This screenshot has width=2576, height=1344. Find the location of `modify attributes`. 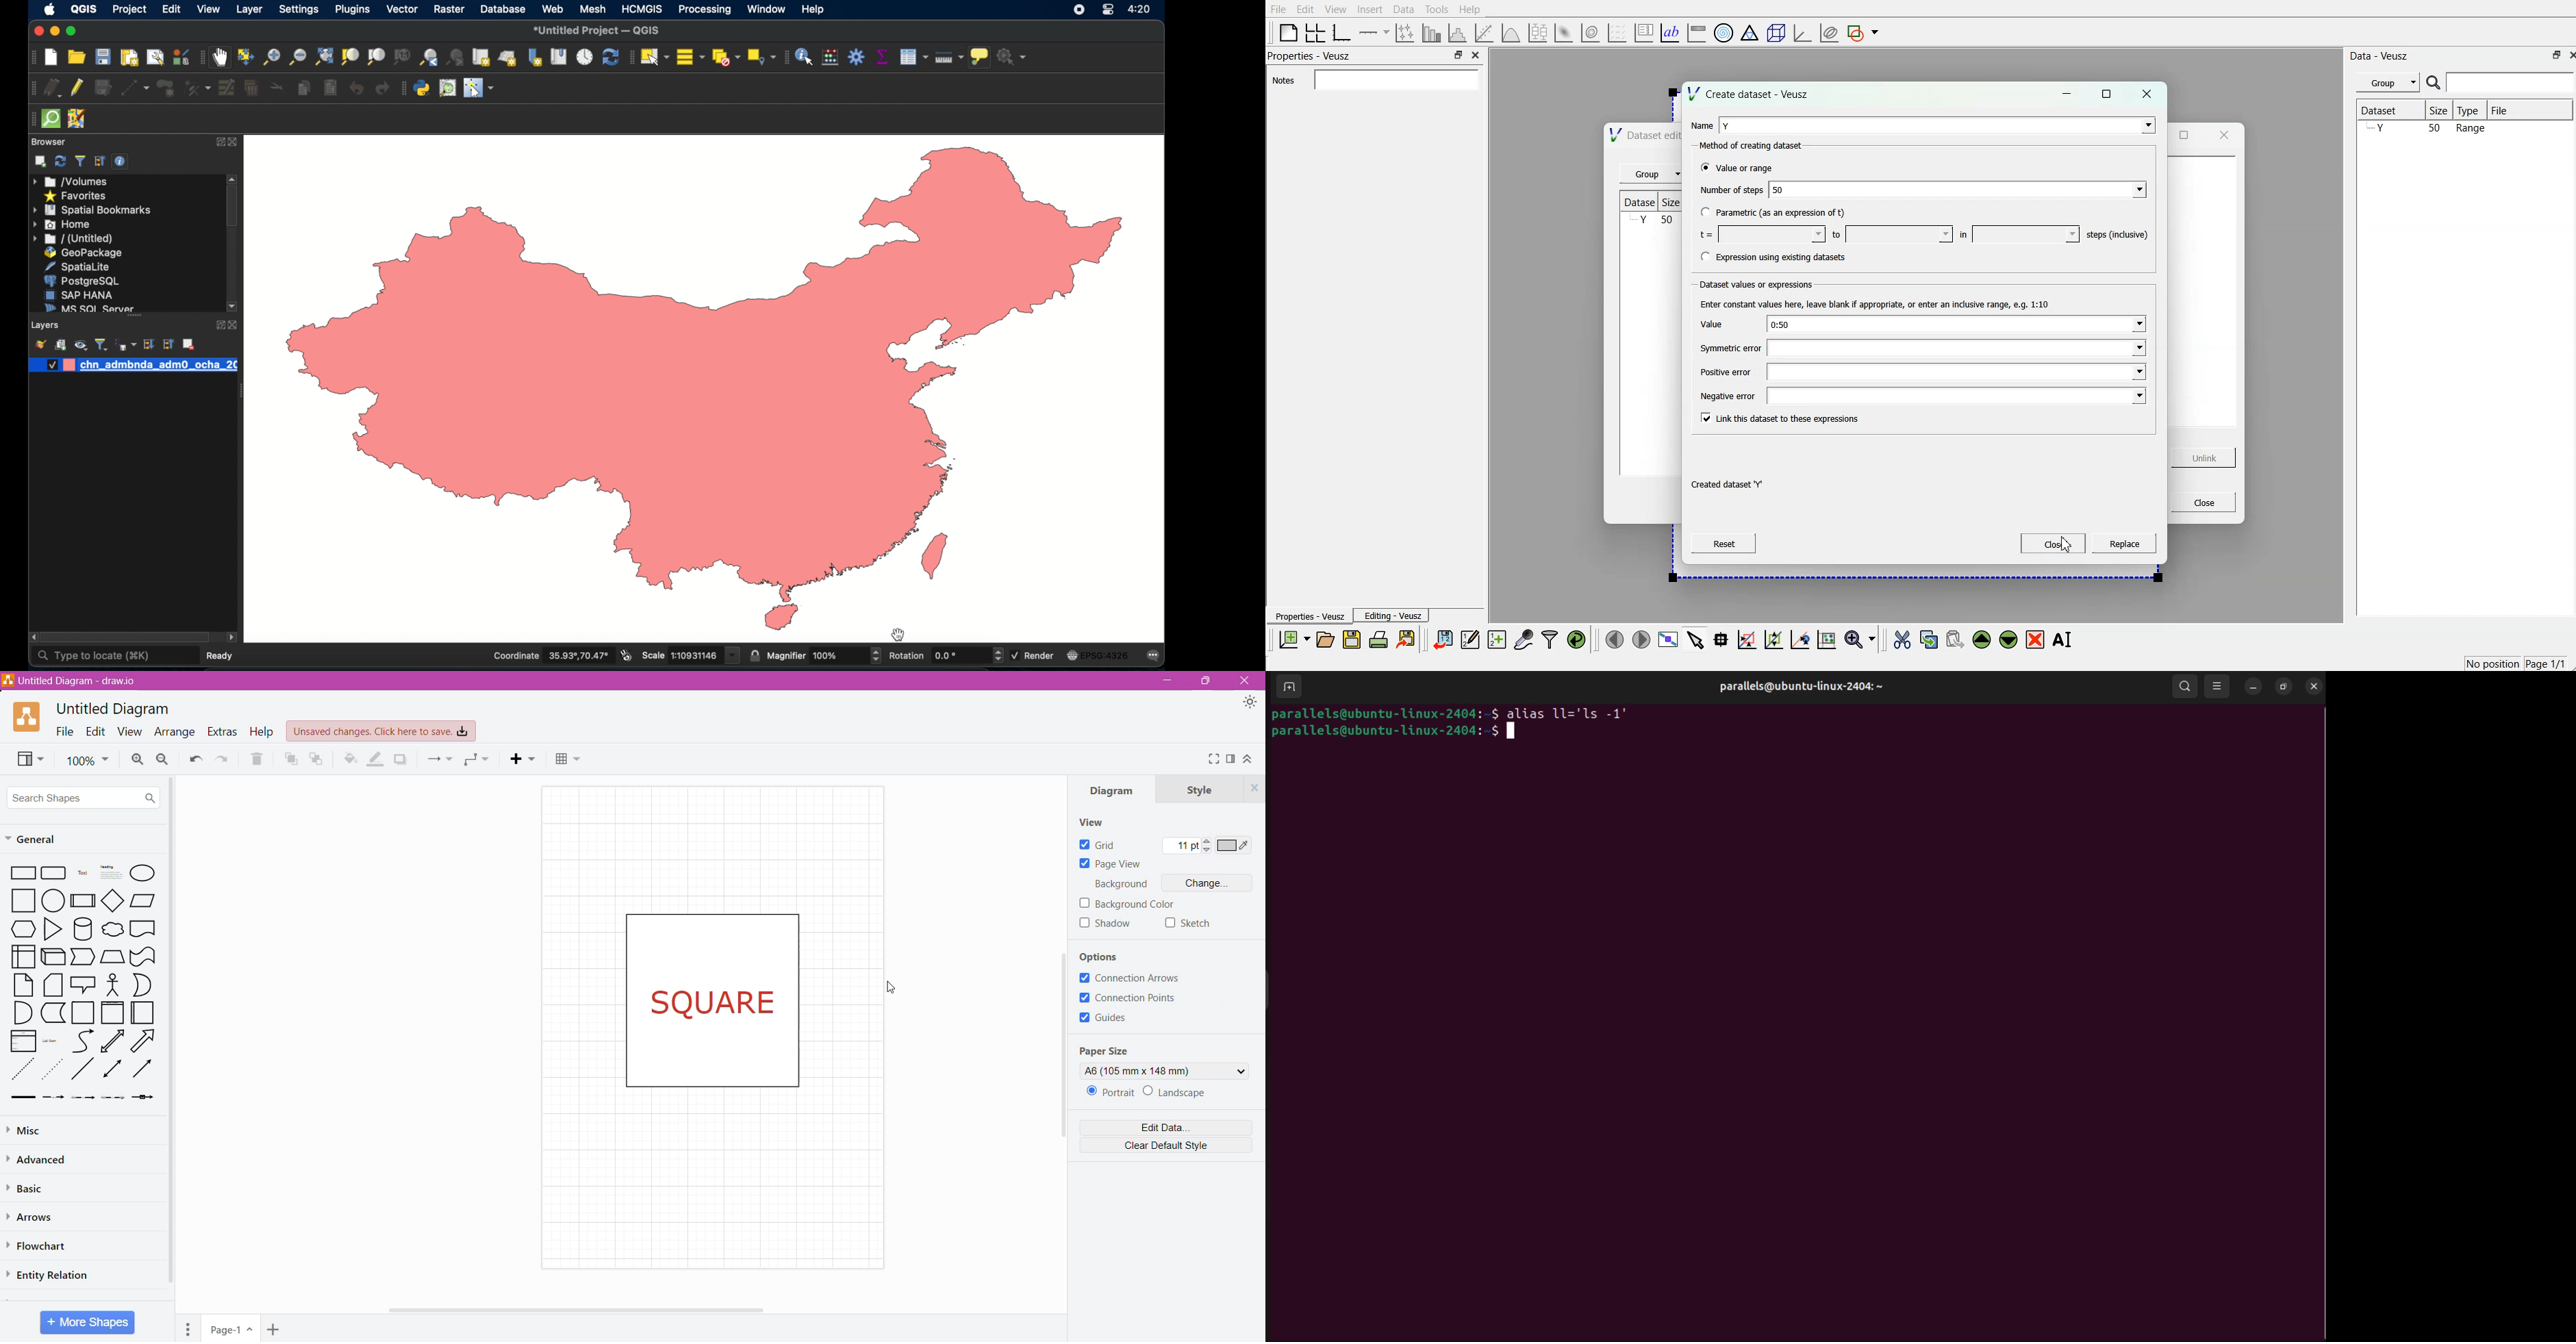

modify attributes is located at coordinates (226, 88).